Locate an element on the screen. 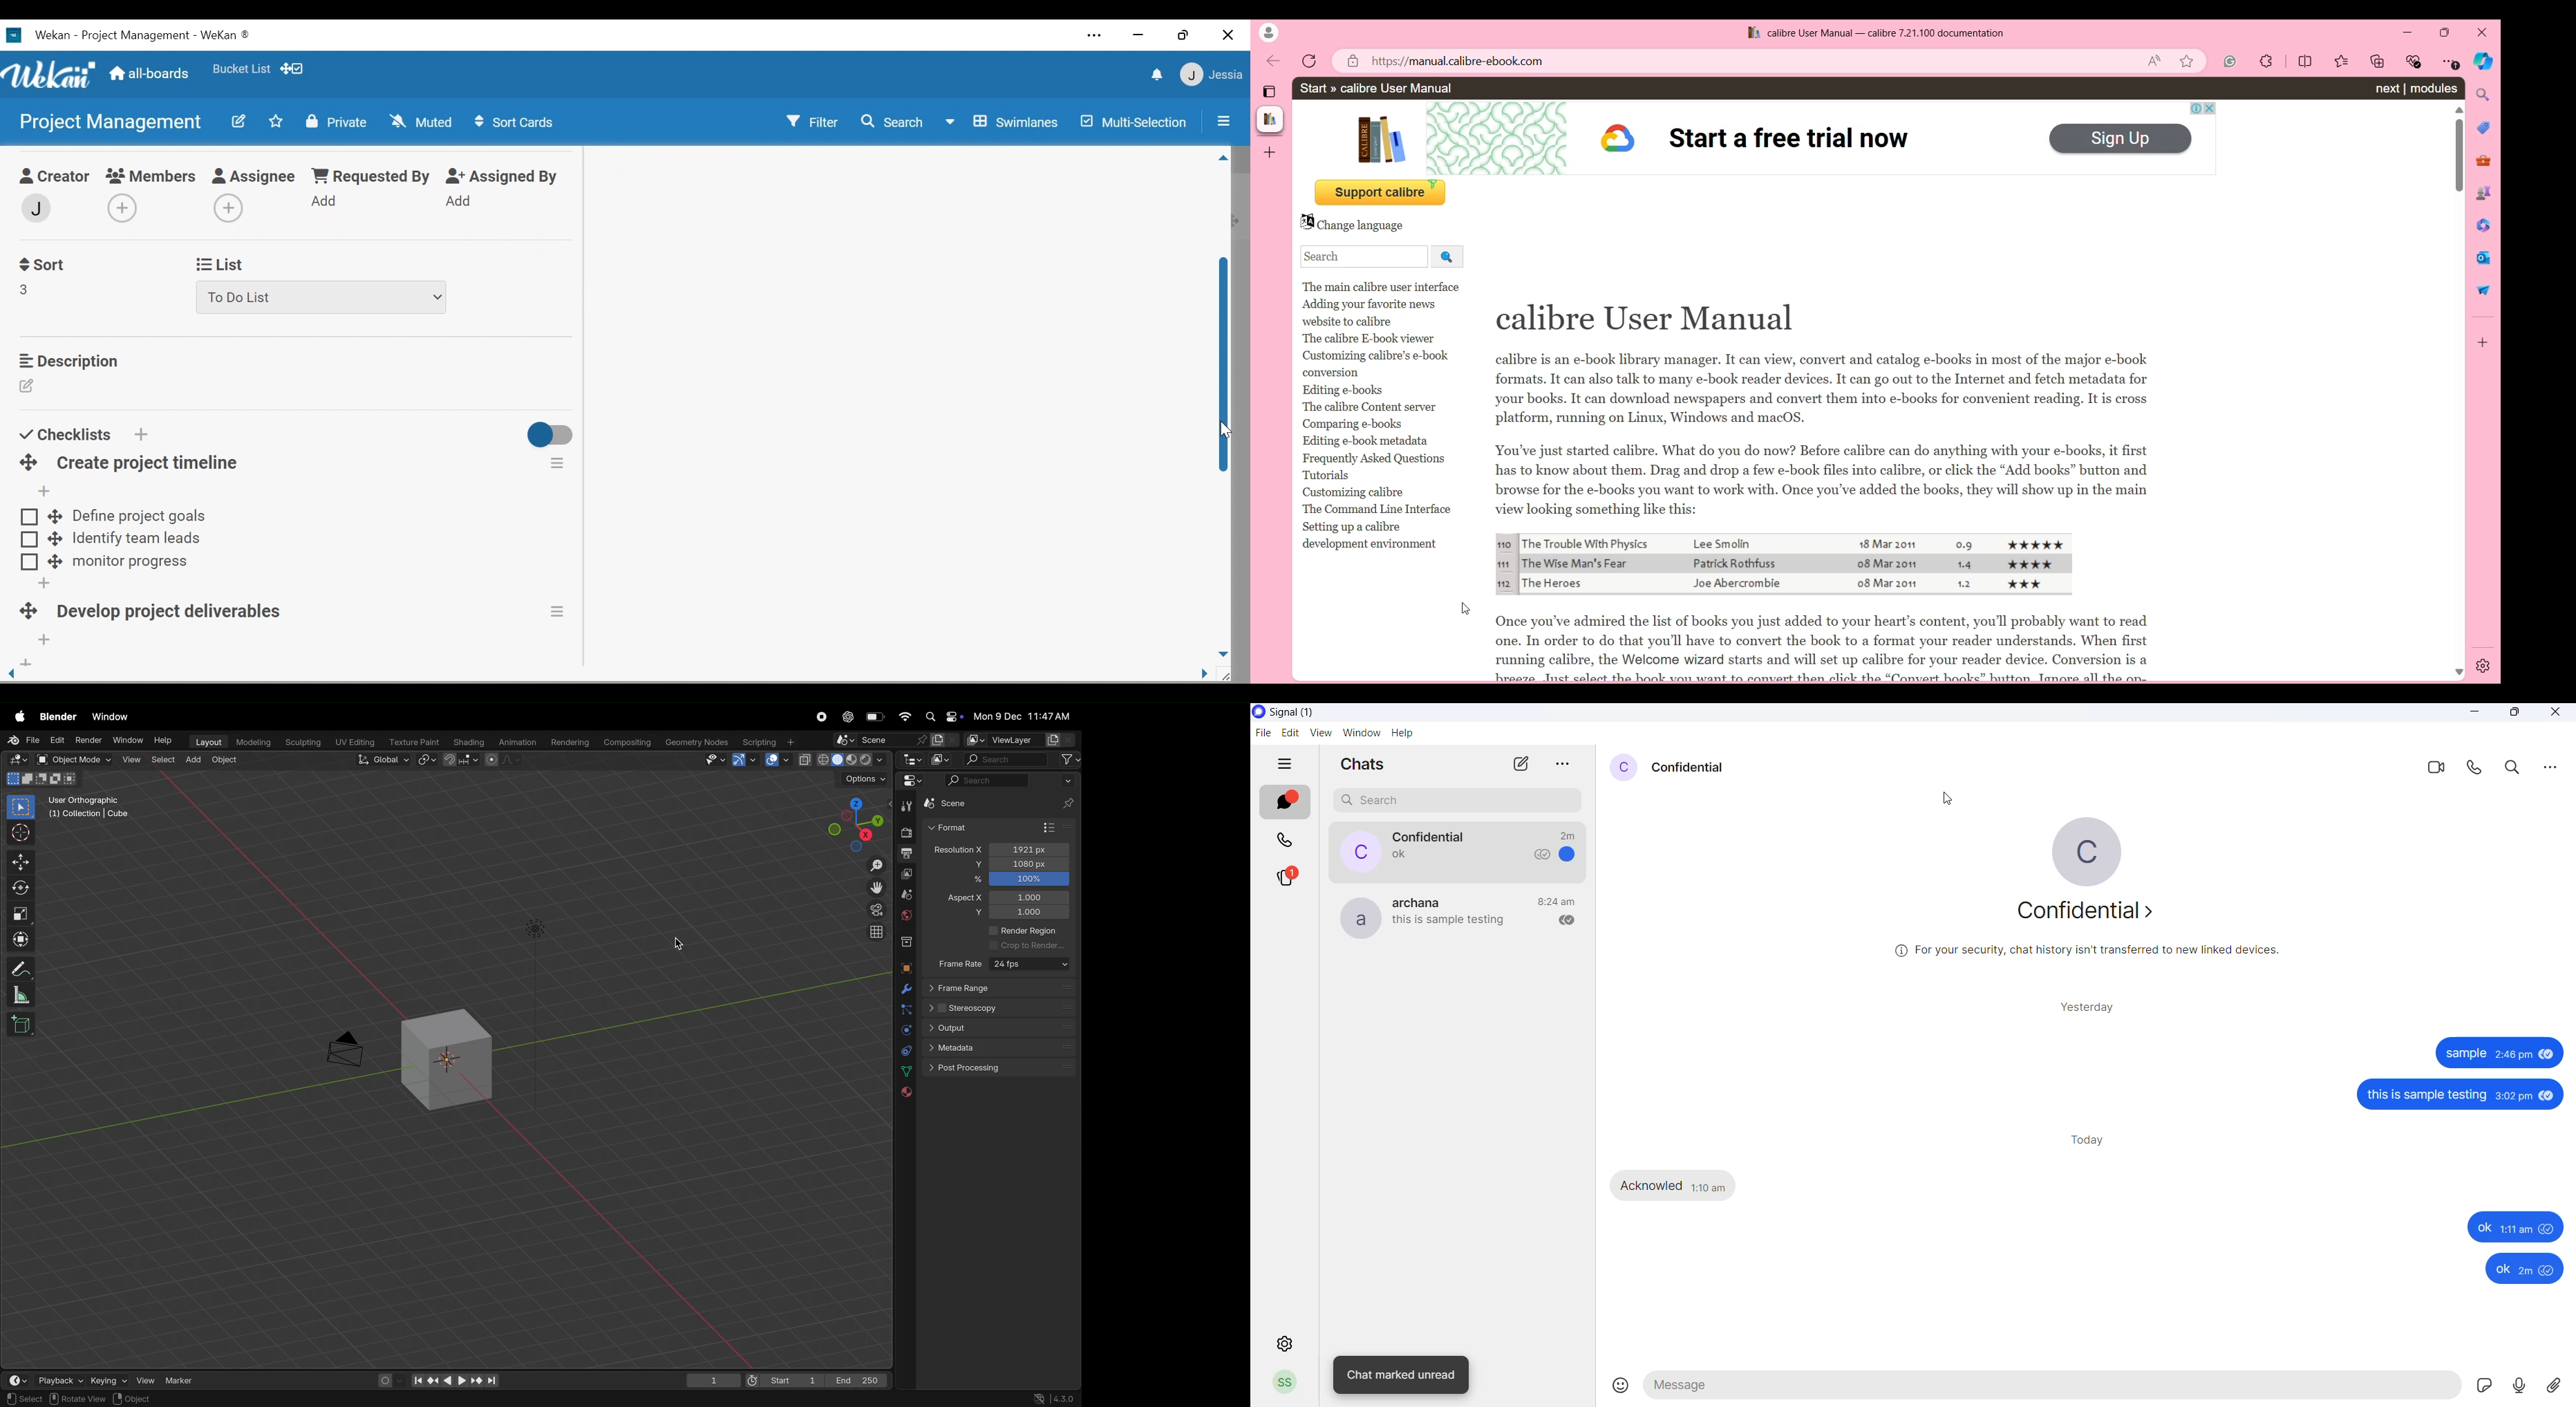  Add current page to favorite is located at coordinates (2187, 61).